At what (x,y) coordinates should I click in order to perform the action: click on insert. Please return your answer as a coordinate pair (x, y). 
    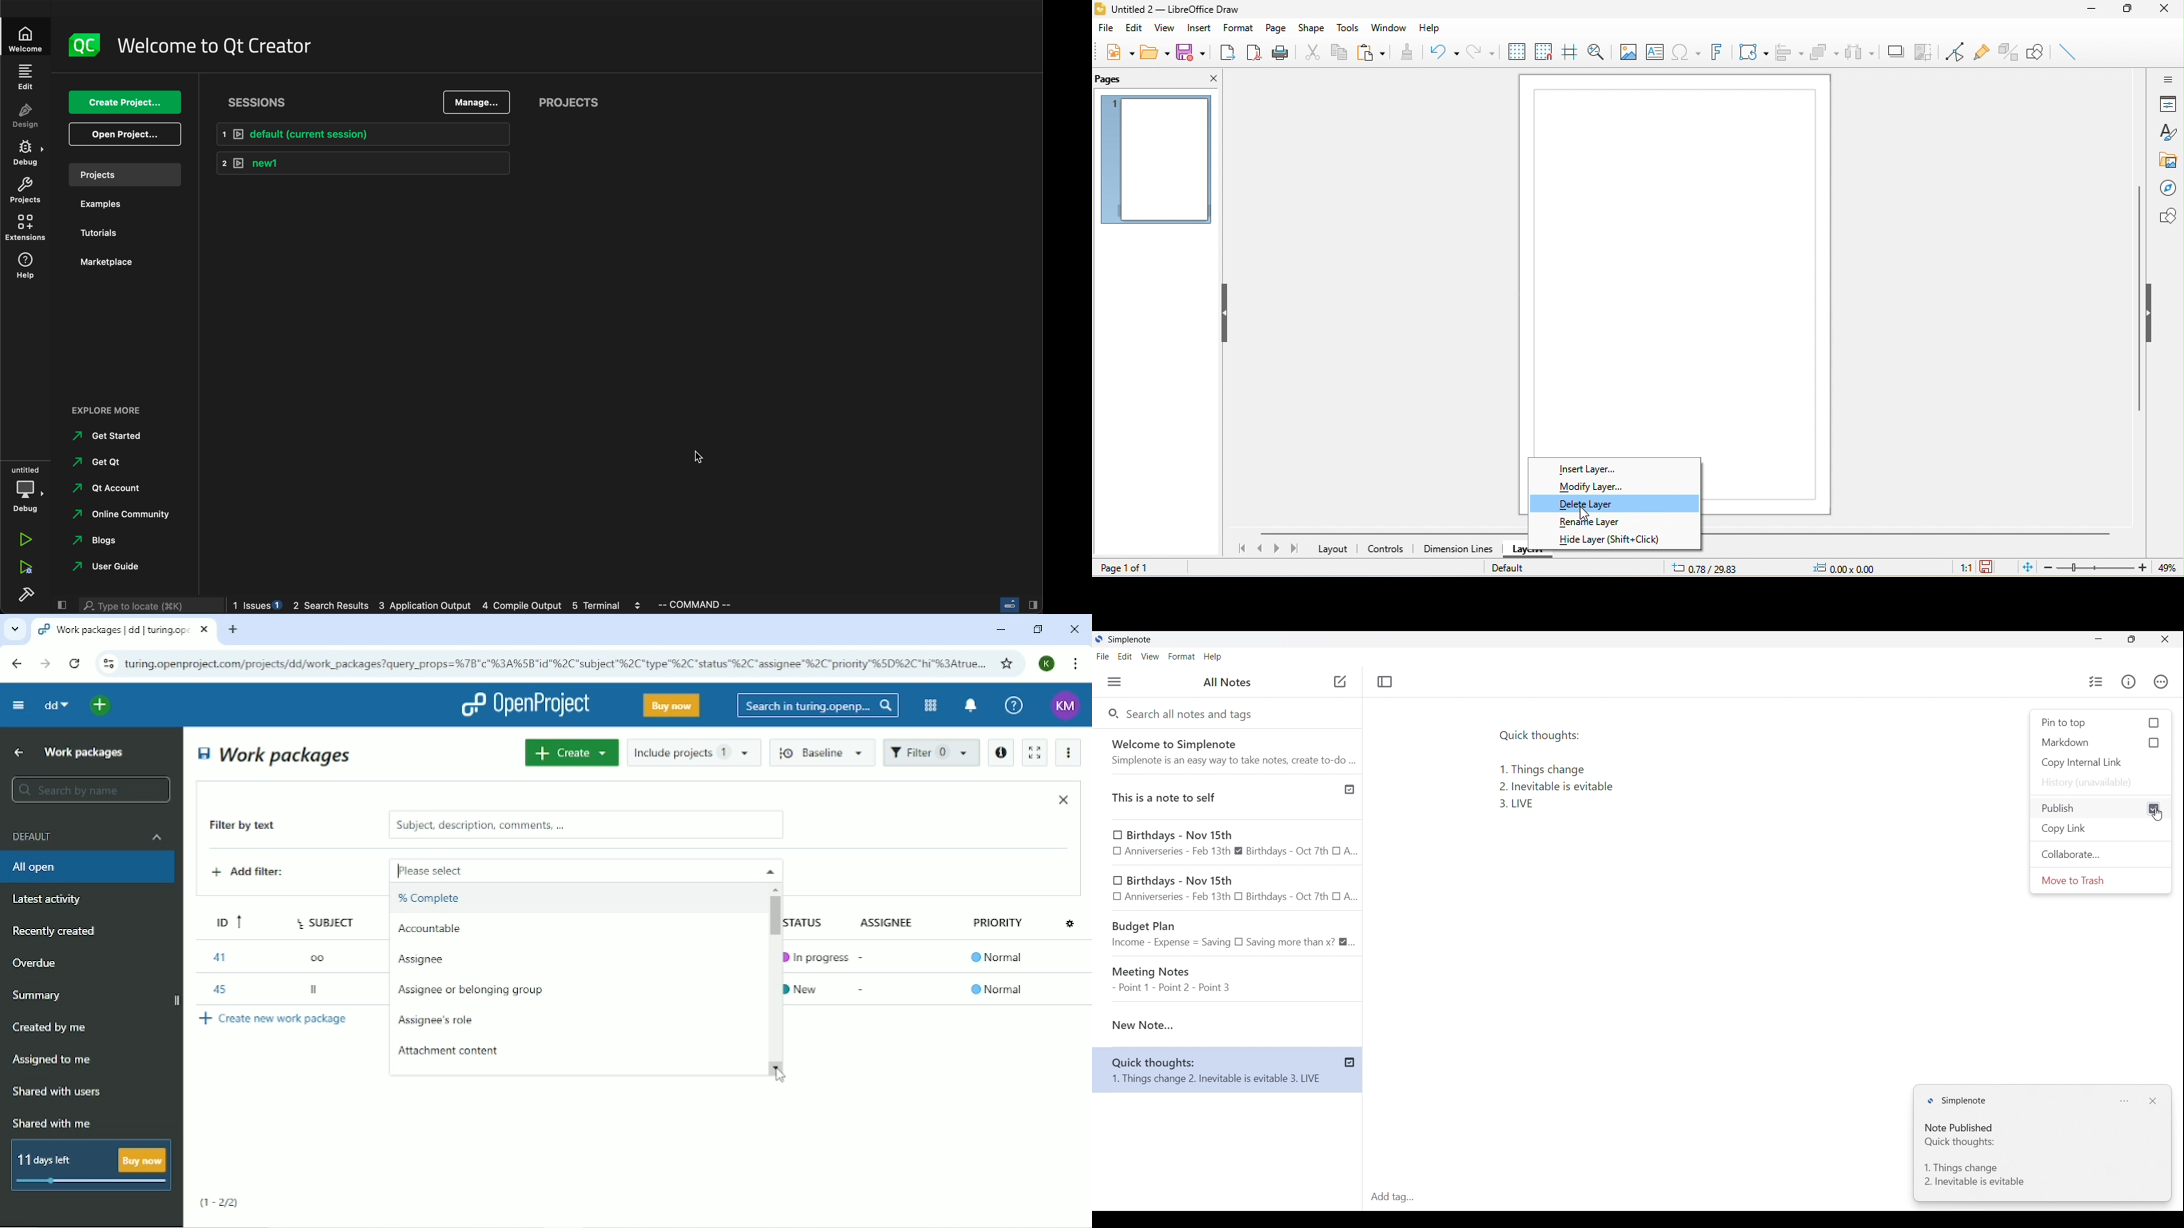
    Looking at the image, I should click on (1201, 29).